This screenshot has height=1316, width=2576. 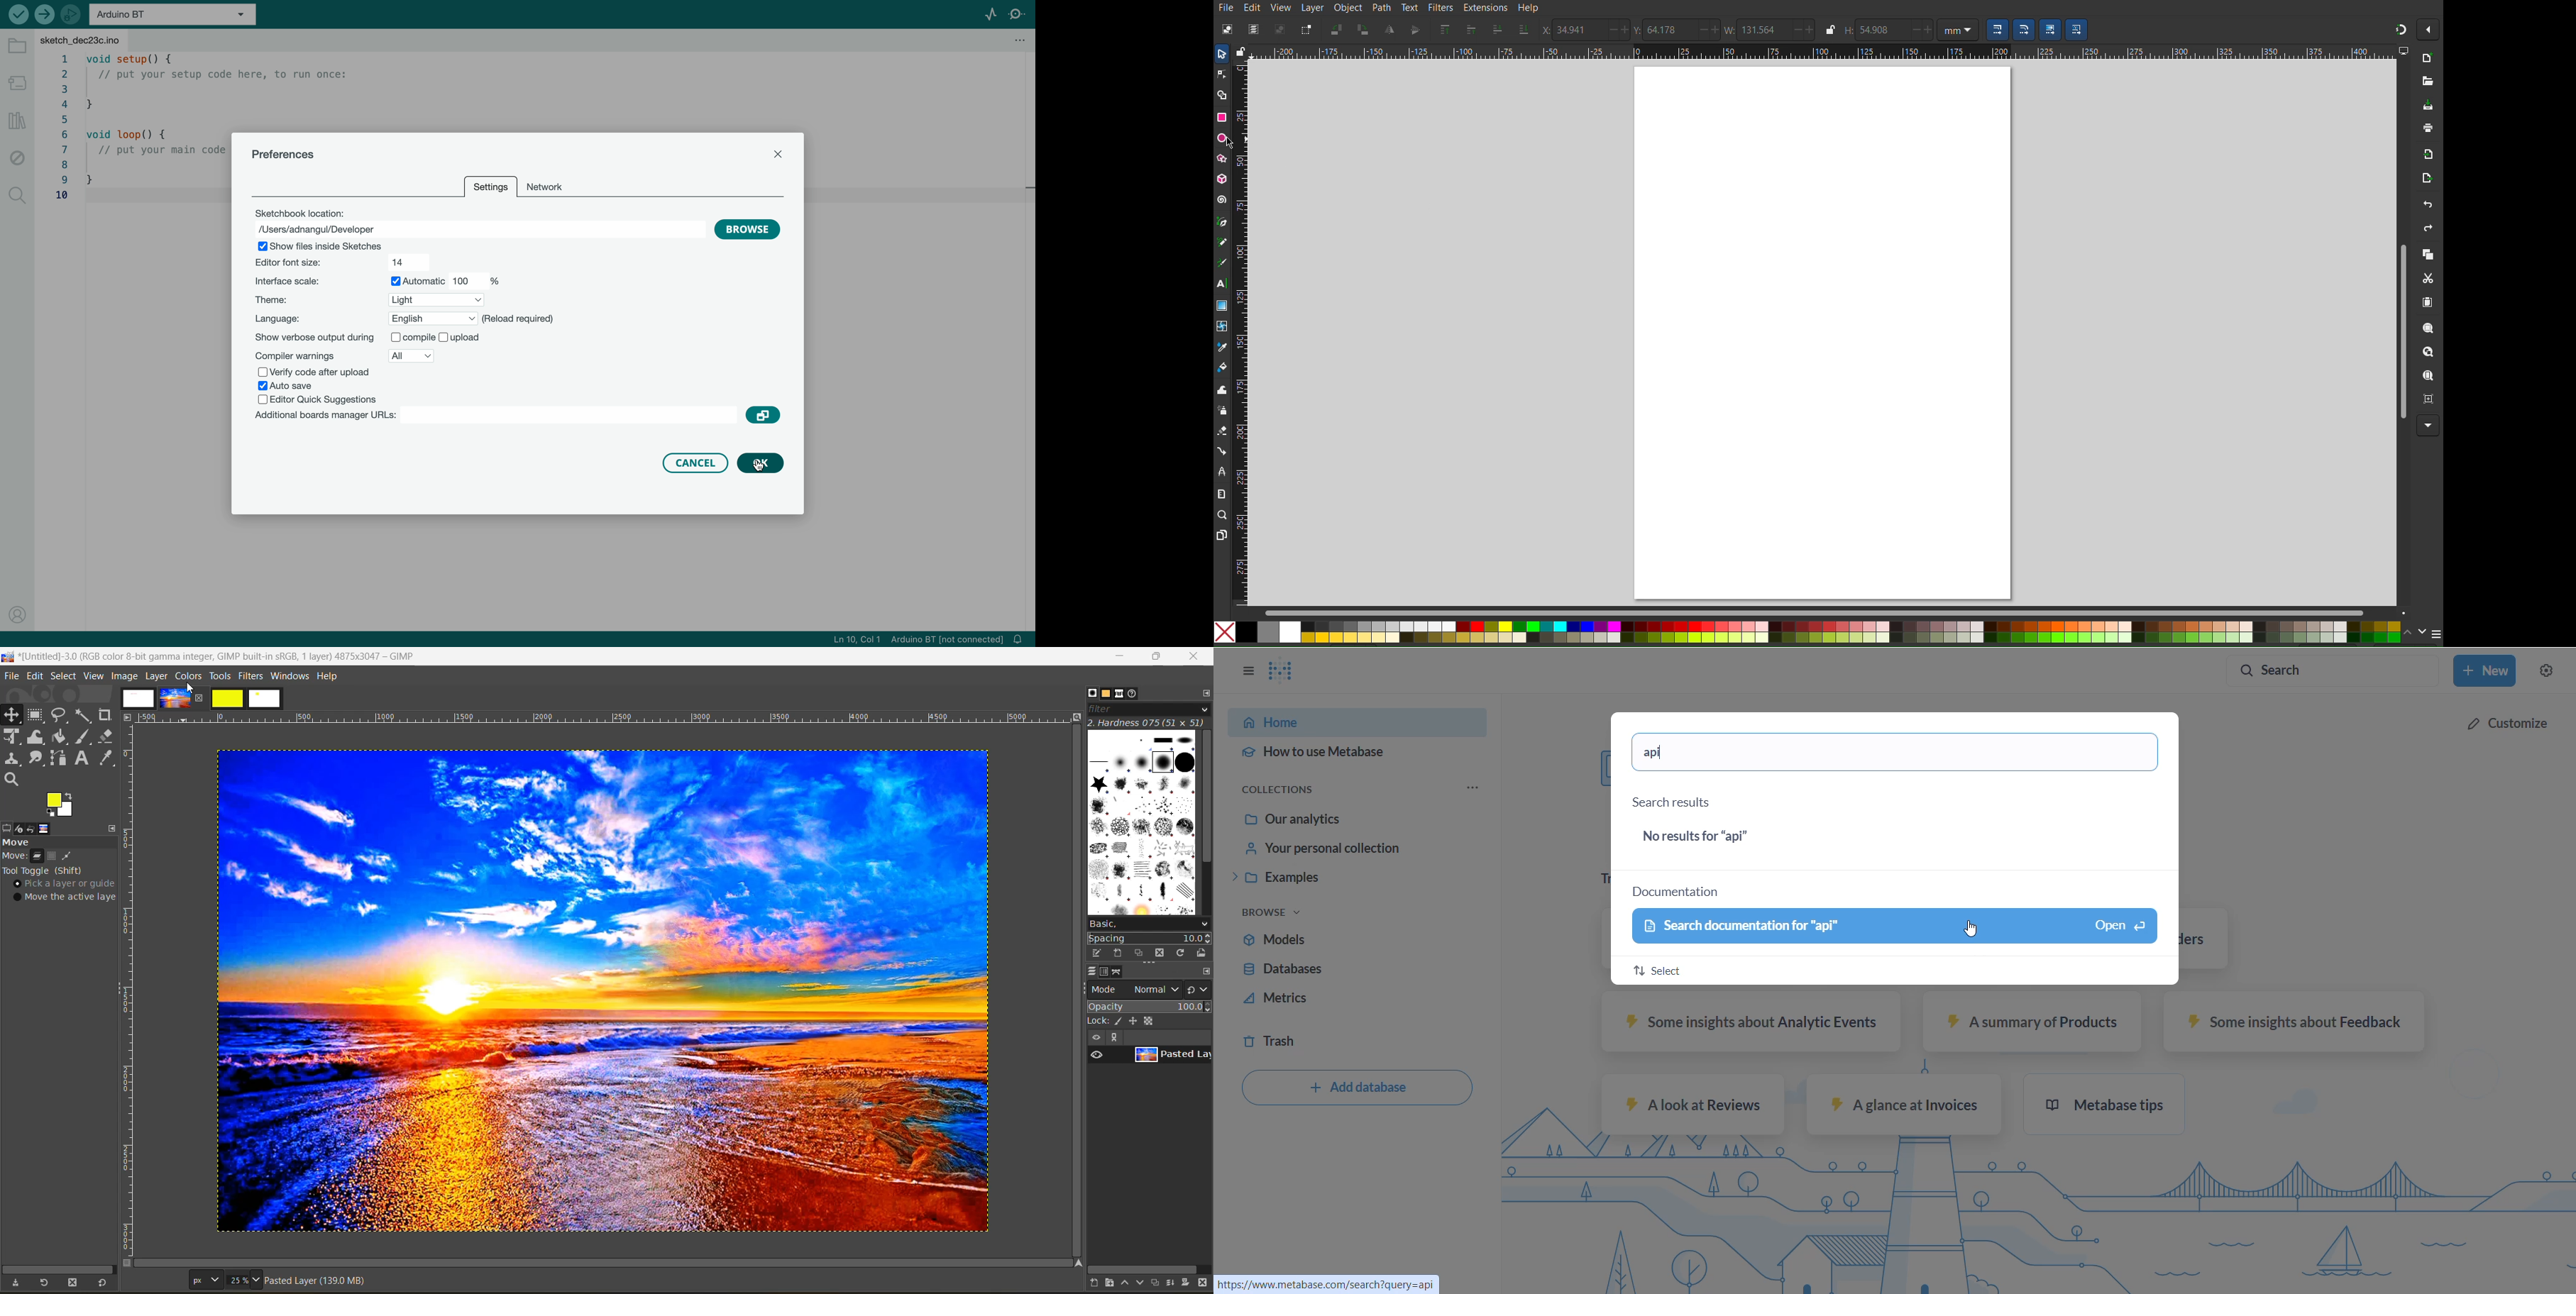 What do you see at coordinates (75, 1283) in the screenshot?
I see `delete tool preset` at bounding box center [75, 1283].